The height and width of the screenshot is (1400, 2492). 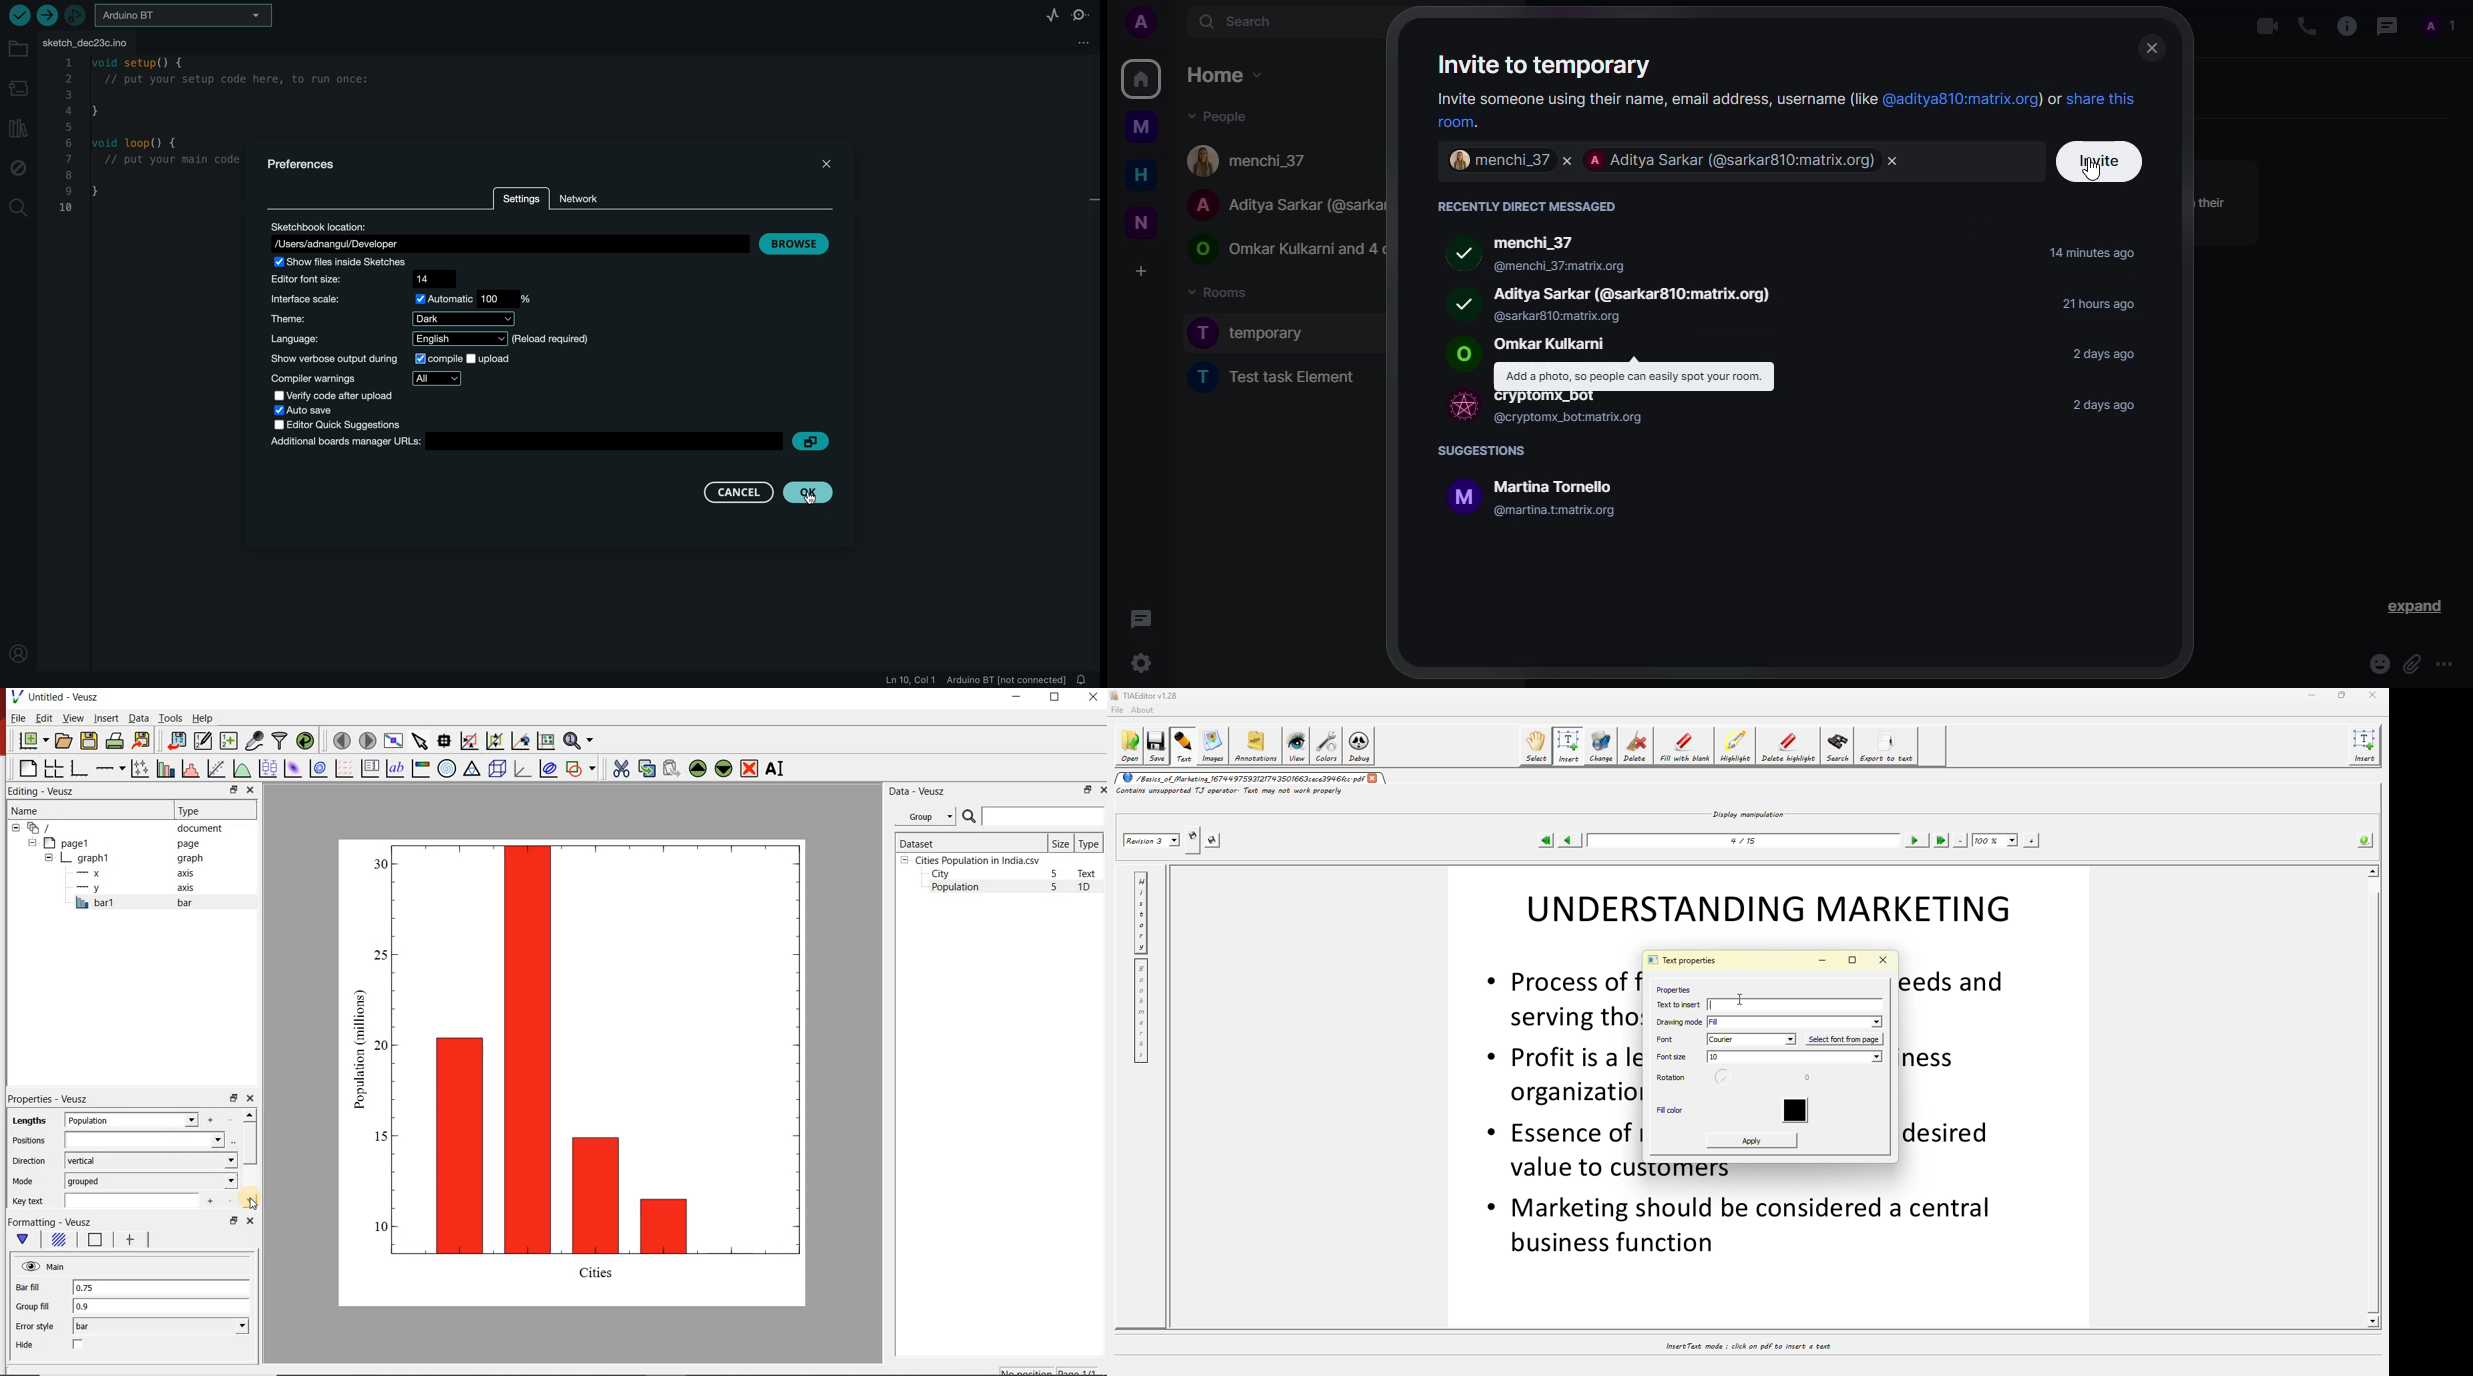 What do you see at coordinates (2100, 353) in the screenshot?
I see `2days ago` at bounding box center [2100, 353].